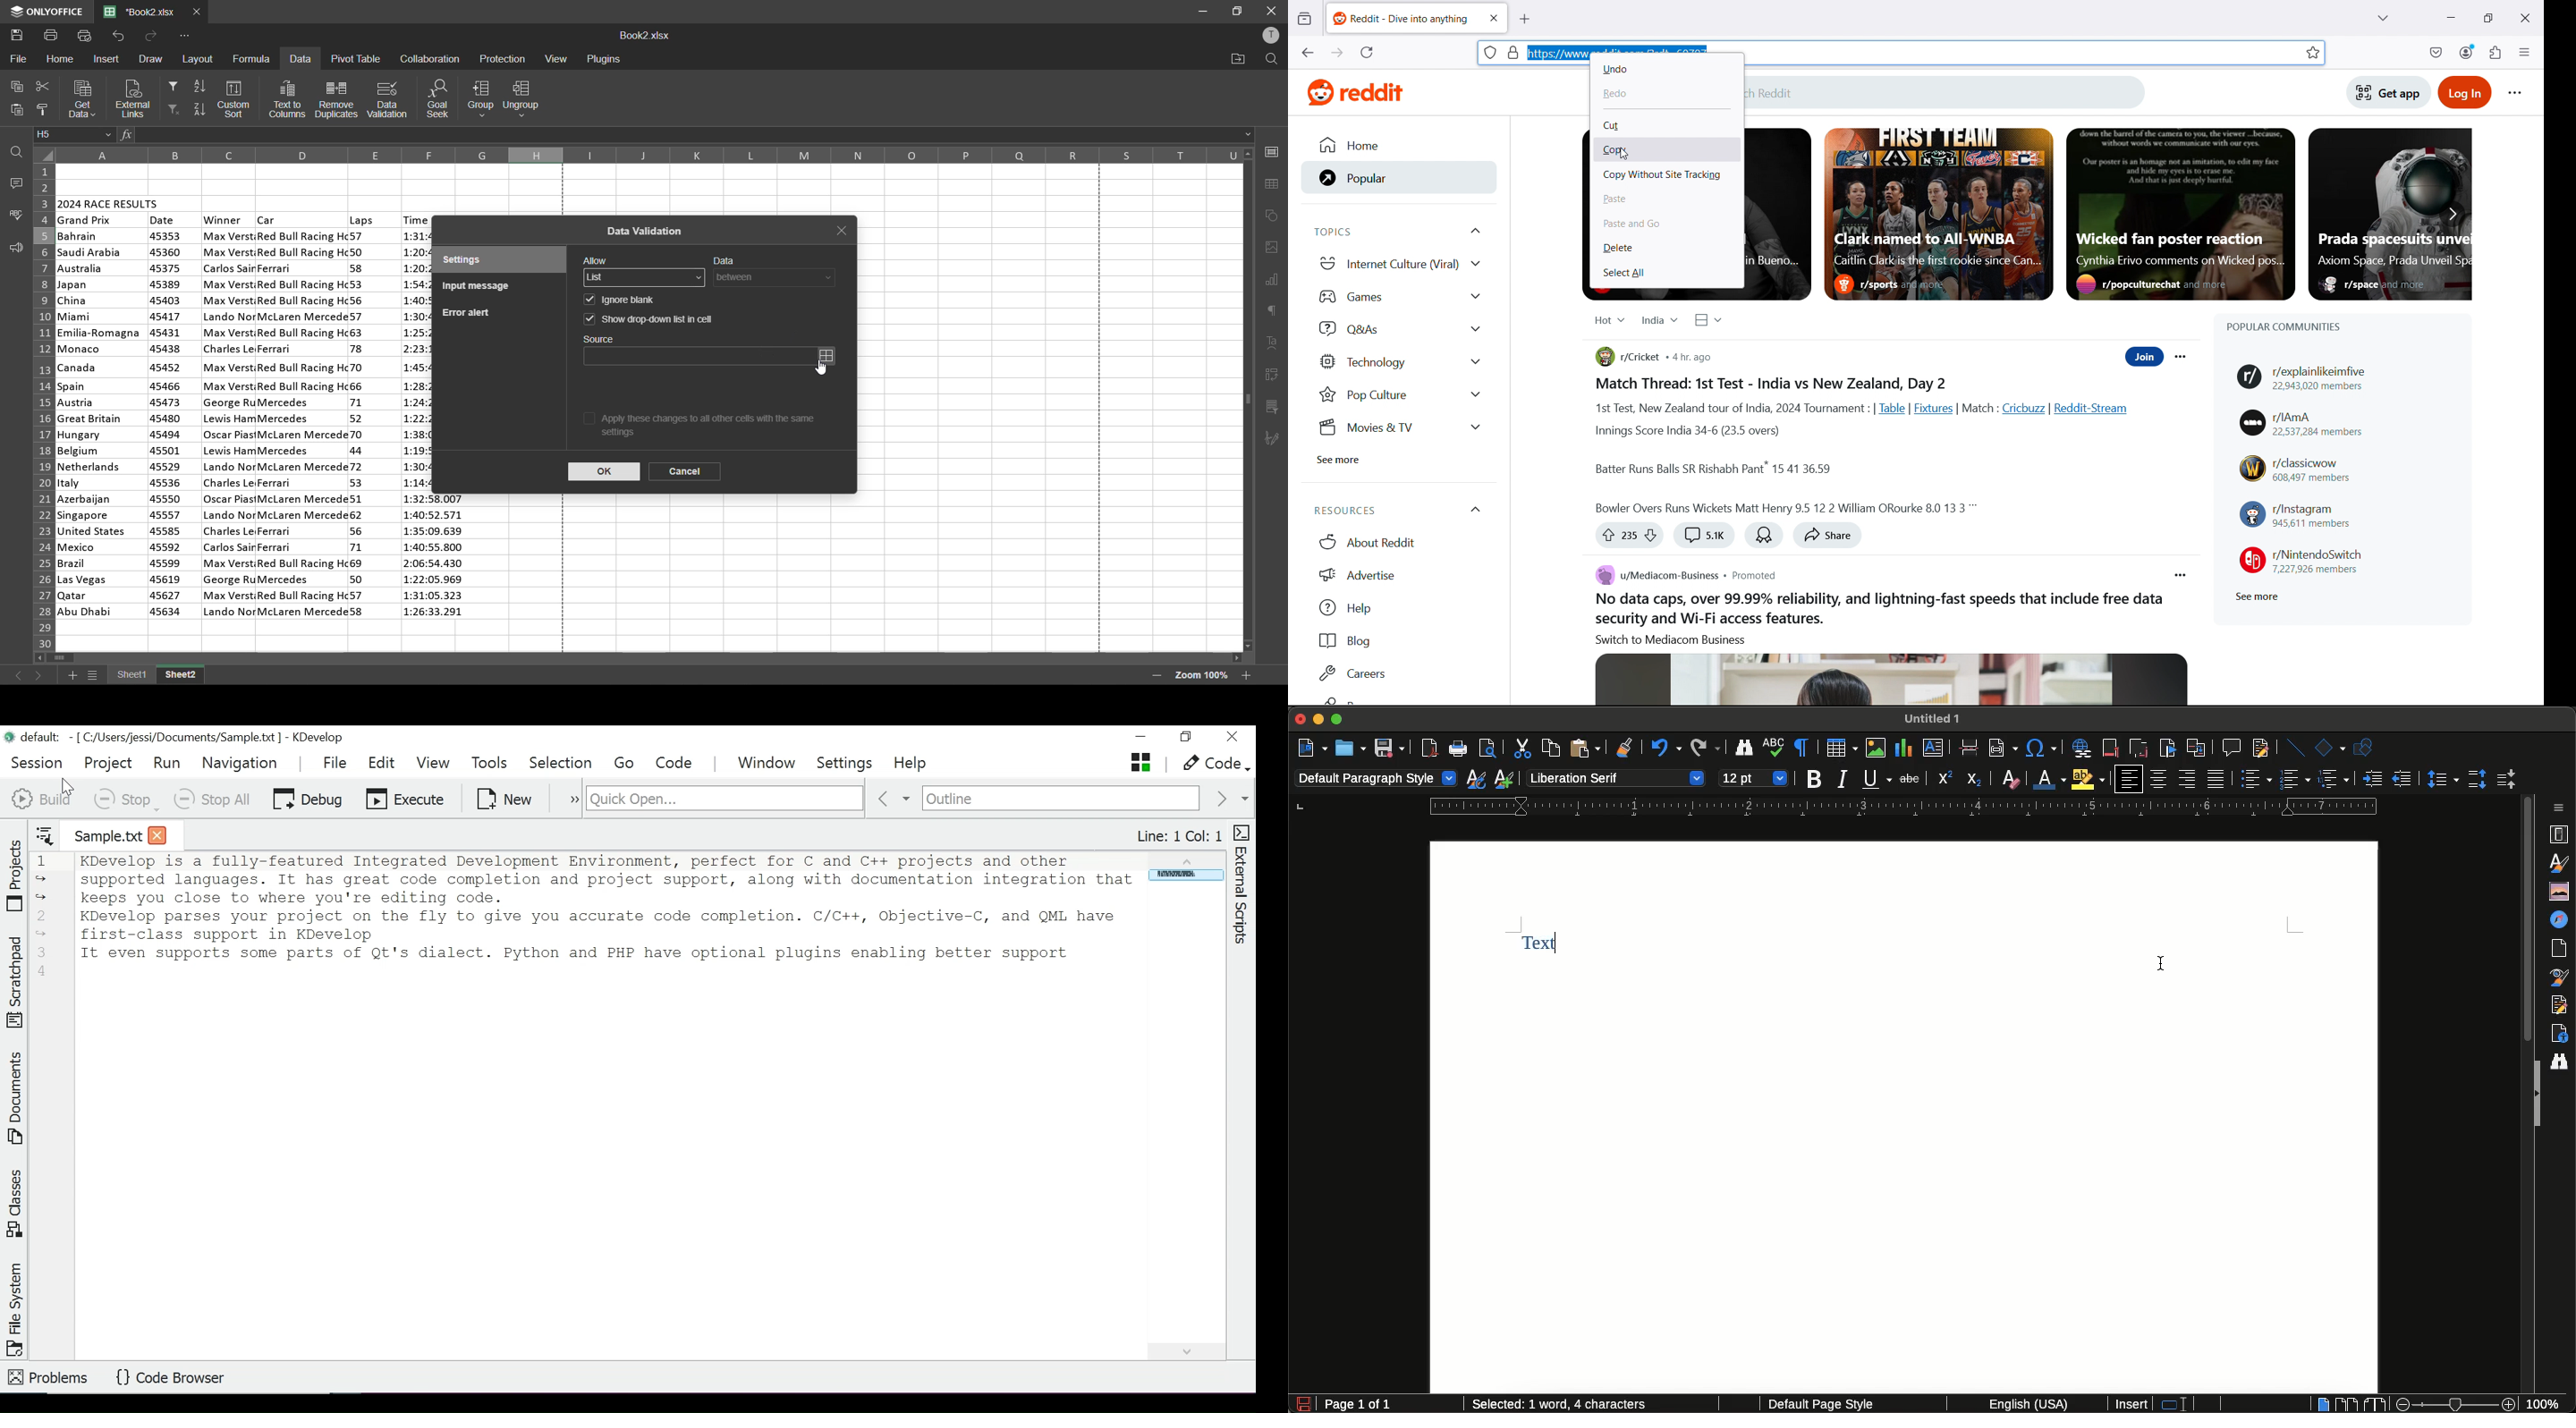 The height and width of the screenshot is (1428, 2576). Describe the element at coordinates (1609, 319) in the screenshot. I see `Select relevance` at that location.